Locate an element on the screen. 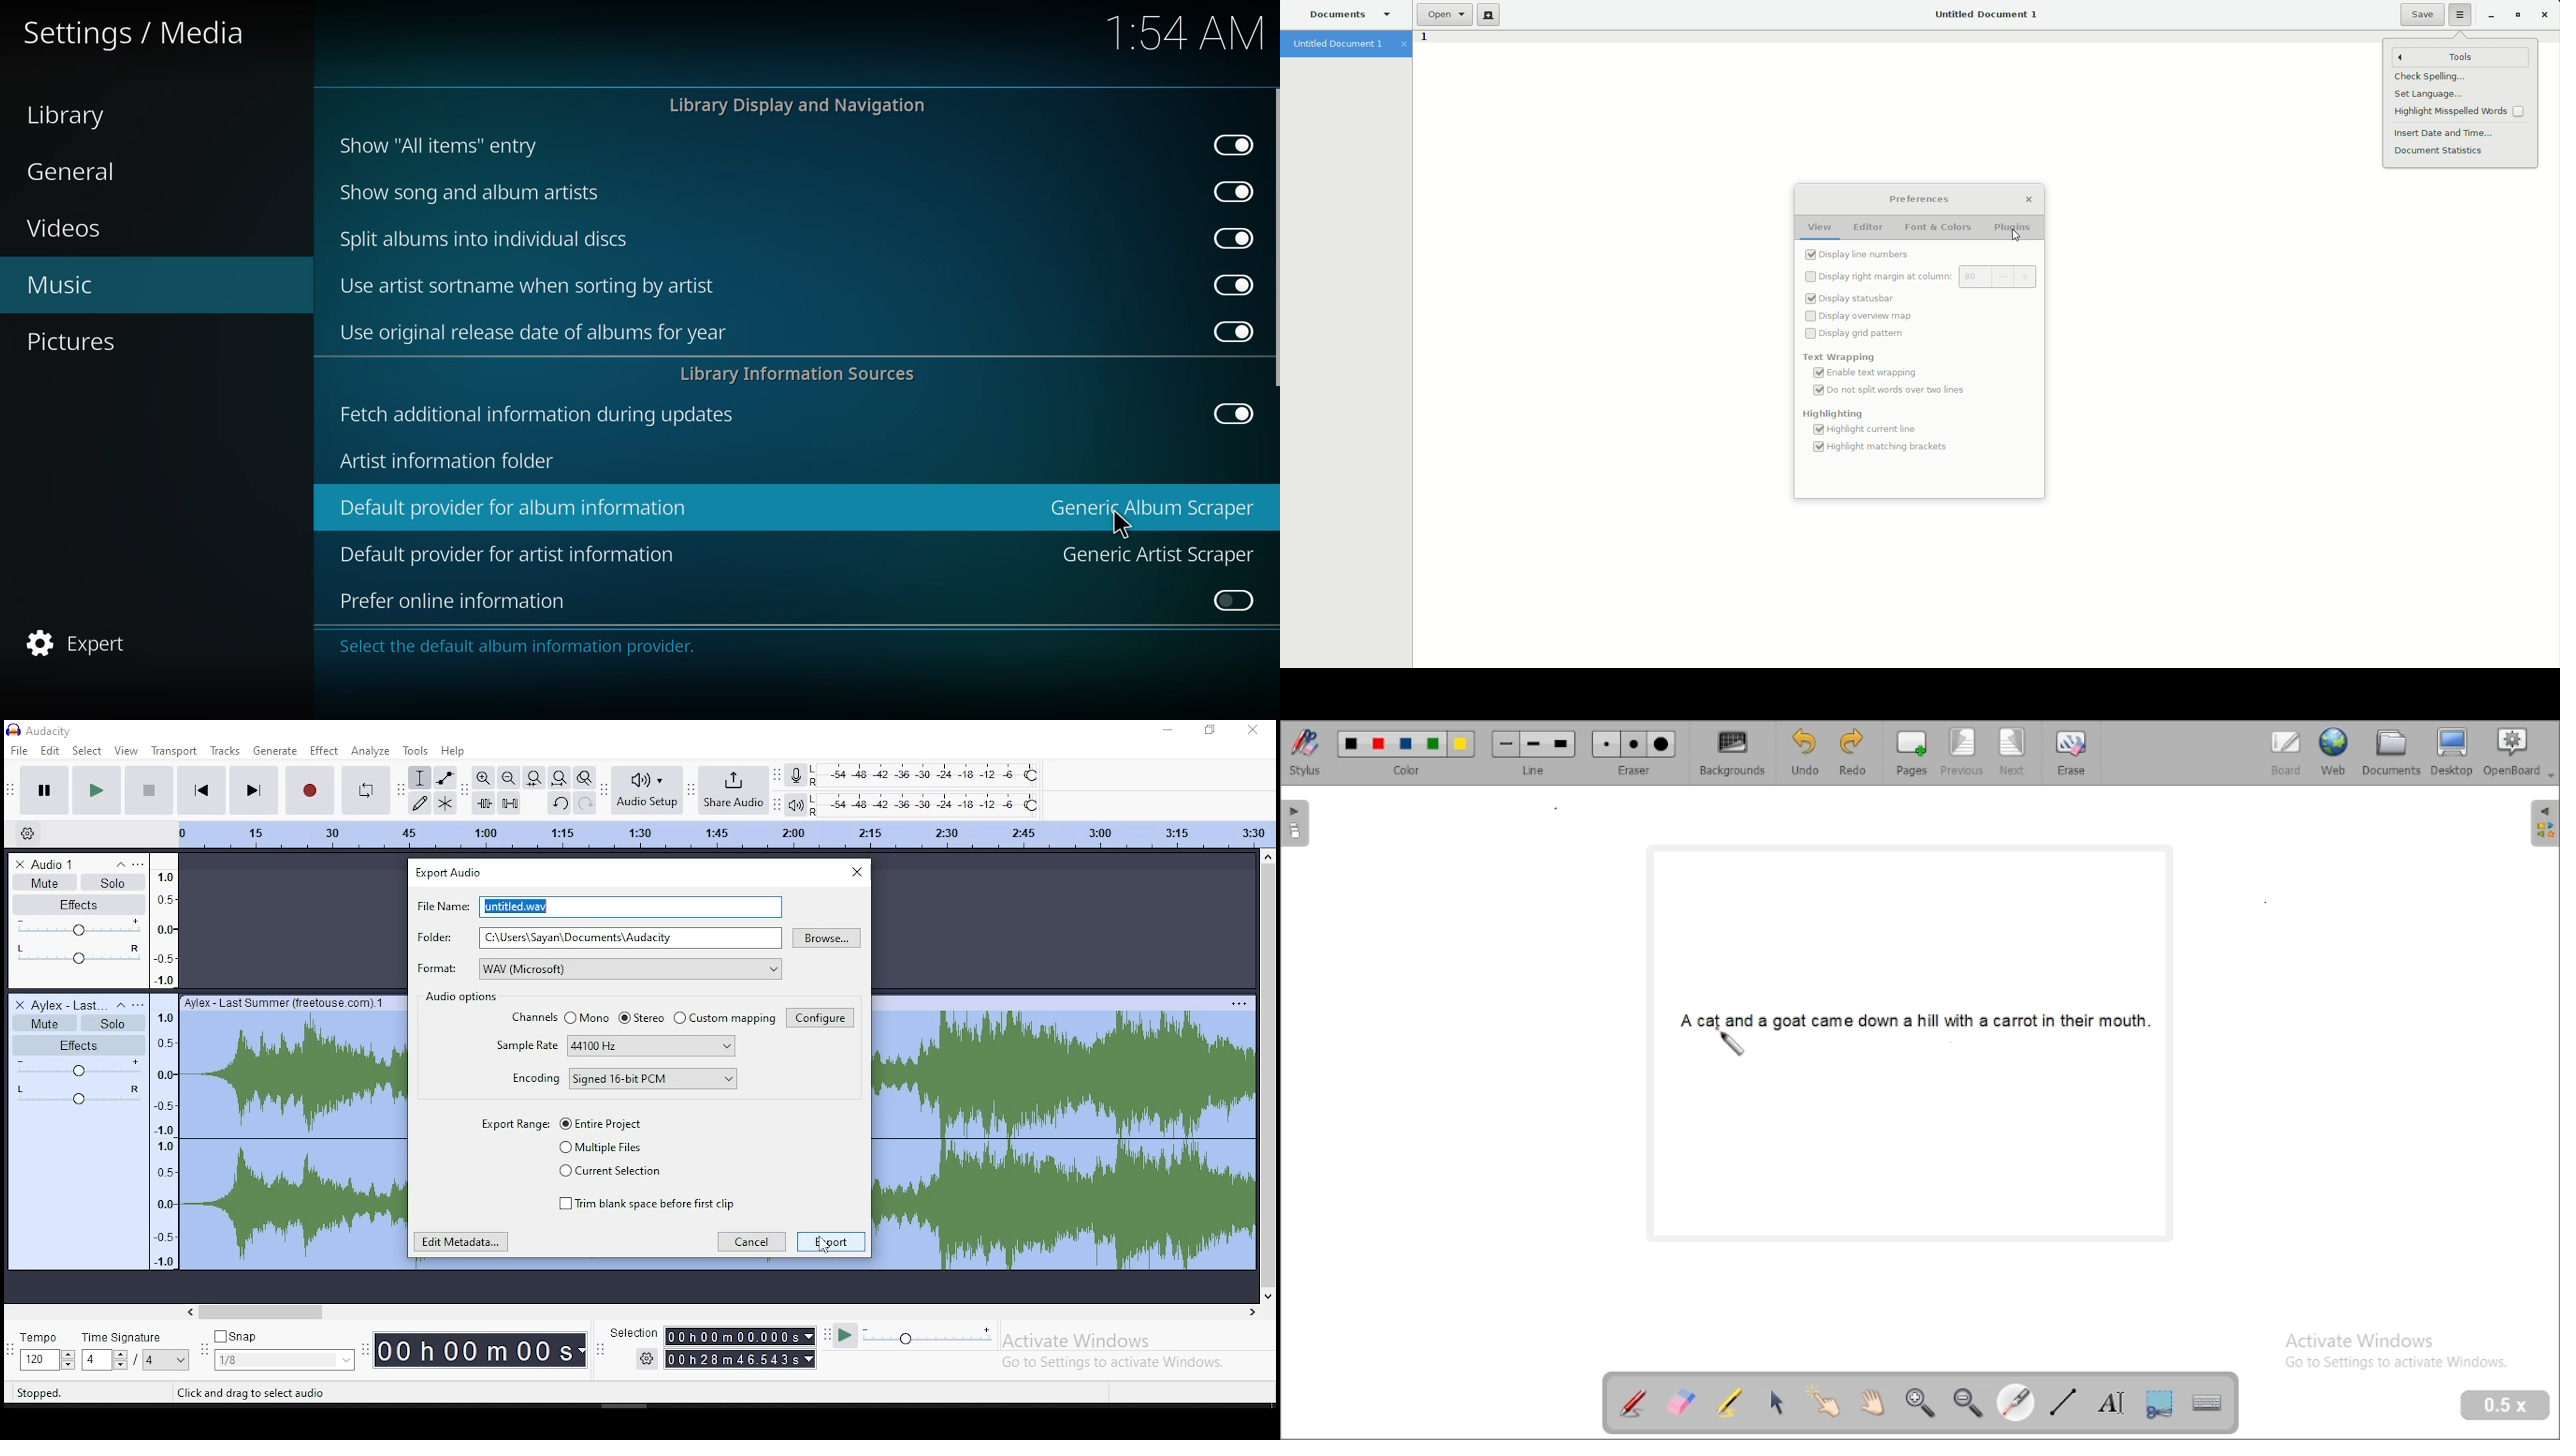 This screenshot has width=2576, height=1456. videos is located at coordinates (69, 229).